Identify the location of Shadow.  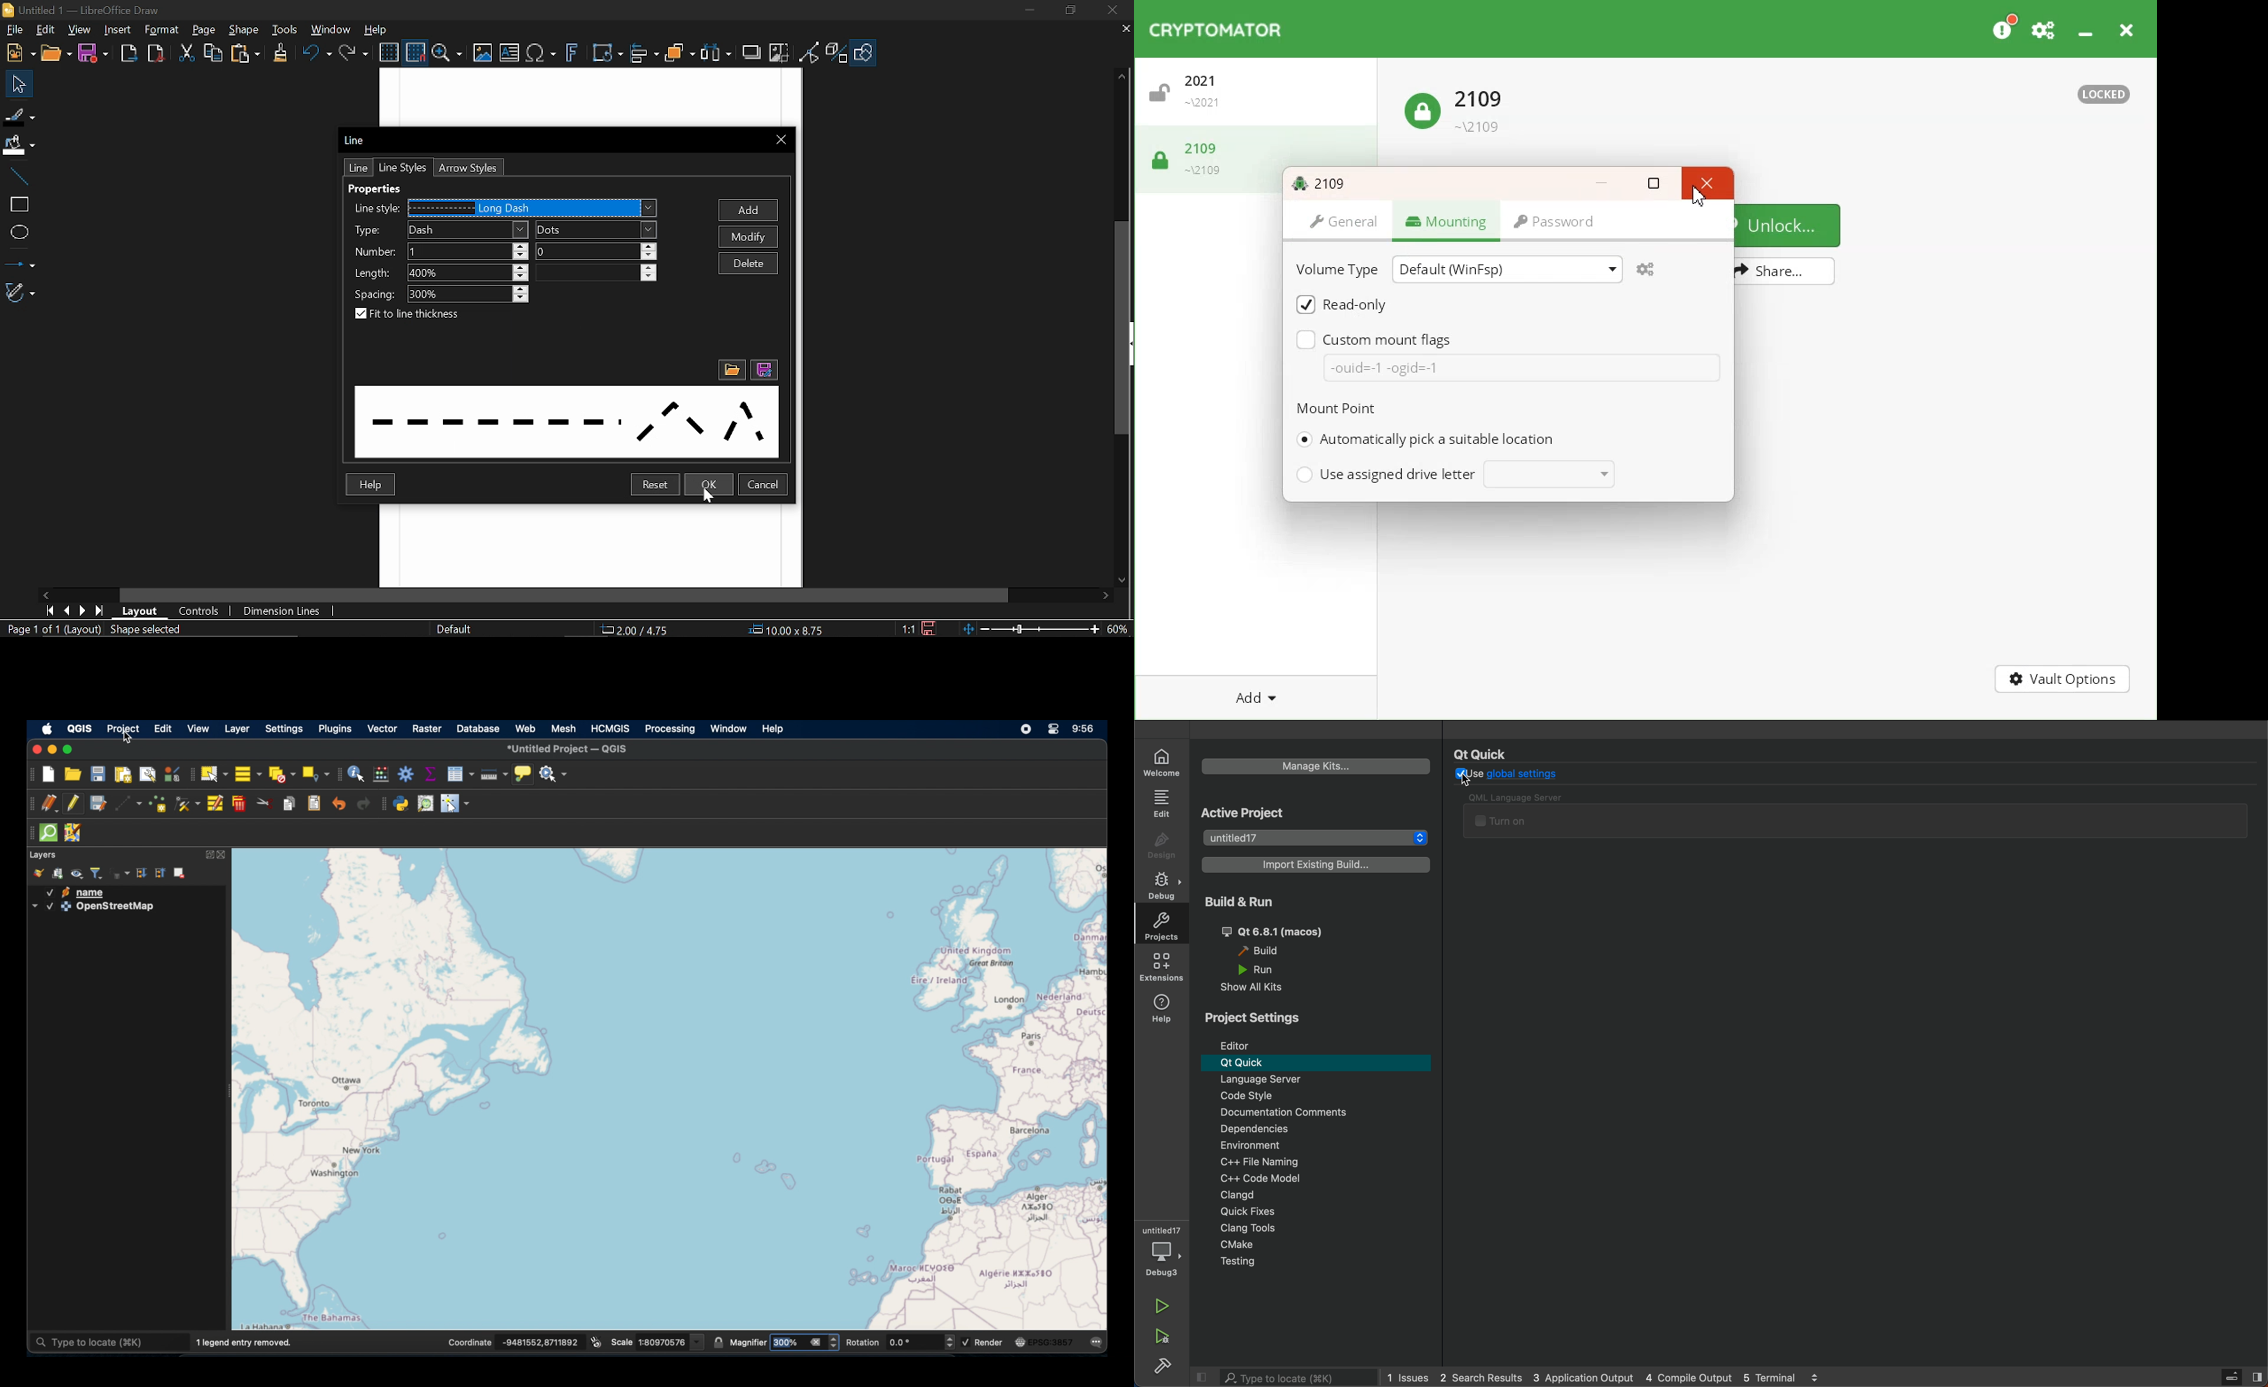
(751, 52).